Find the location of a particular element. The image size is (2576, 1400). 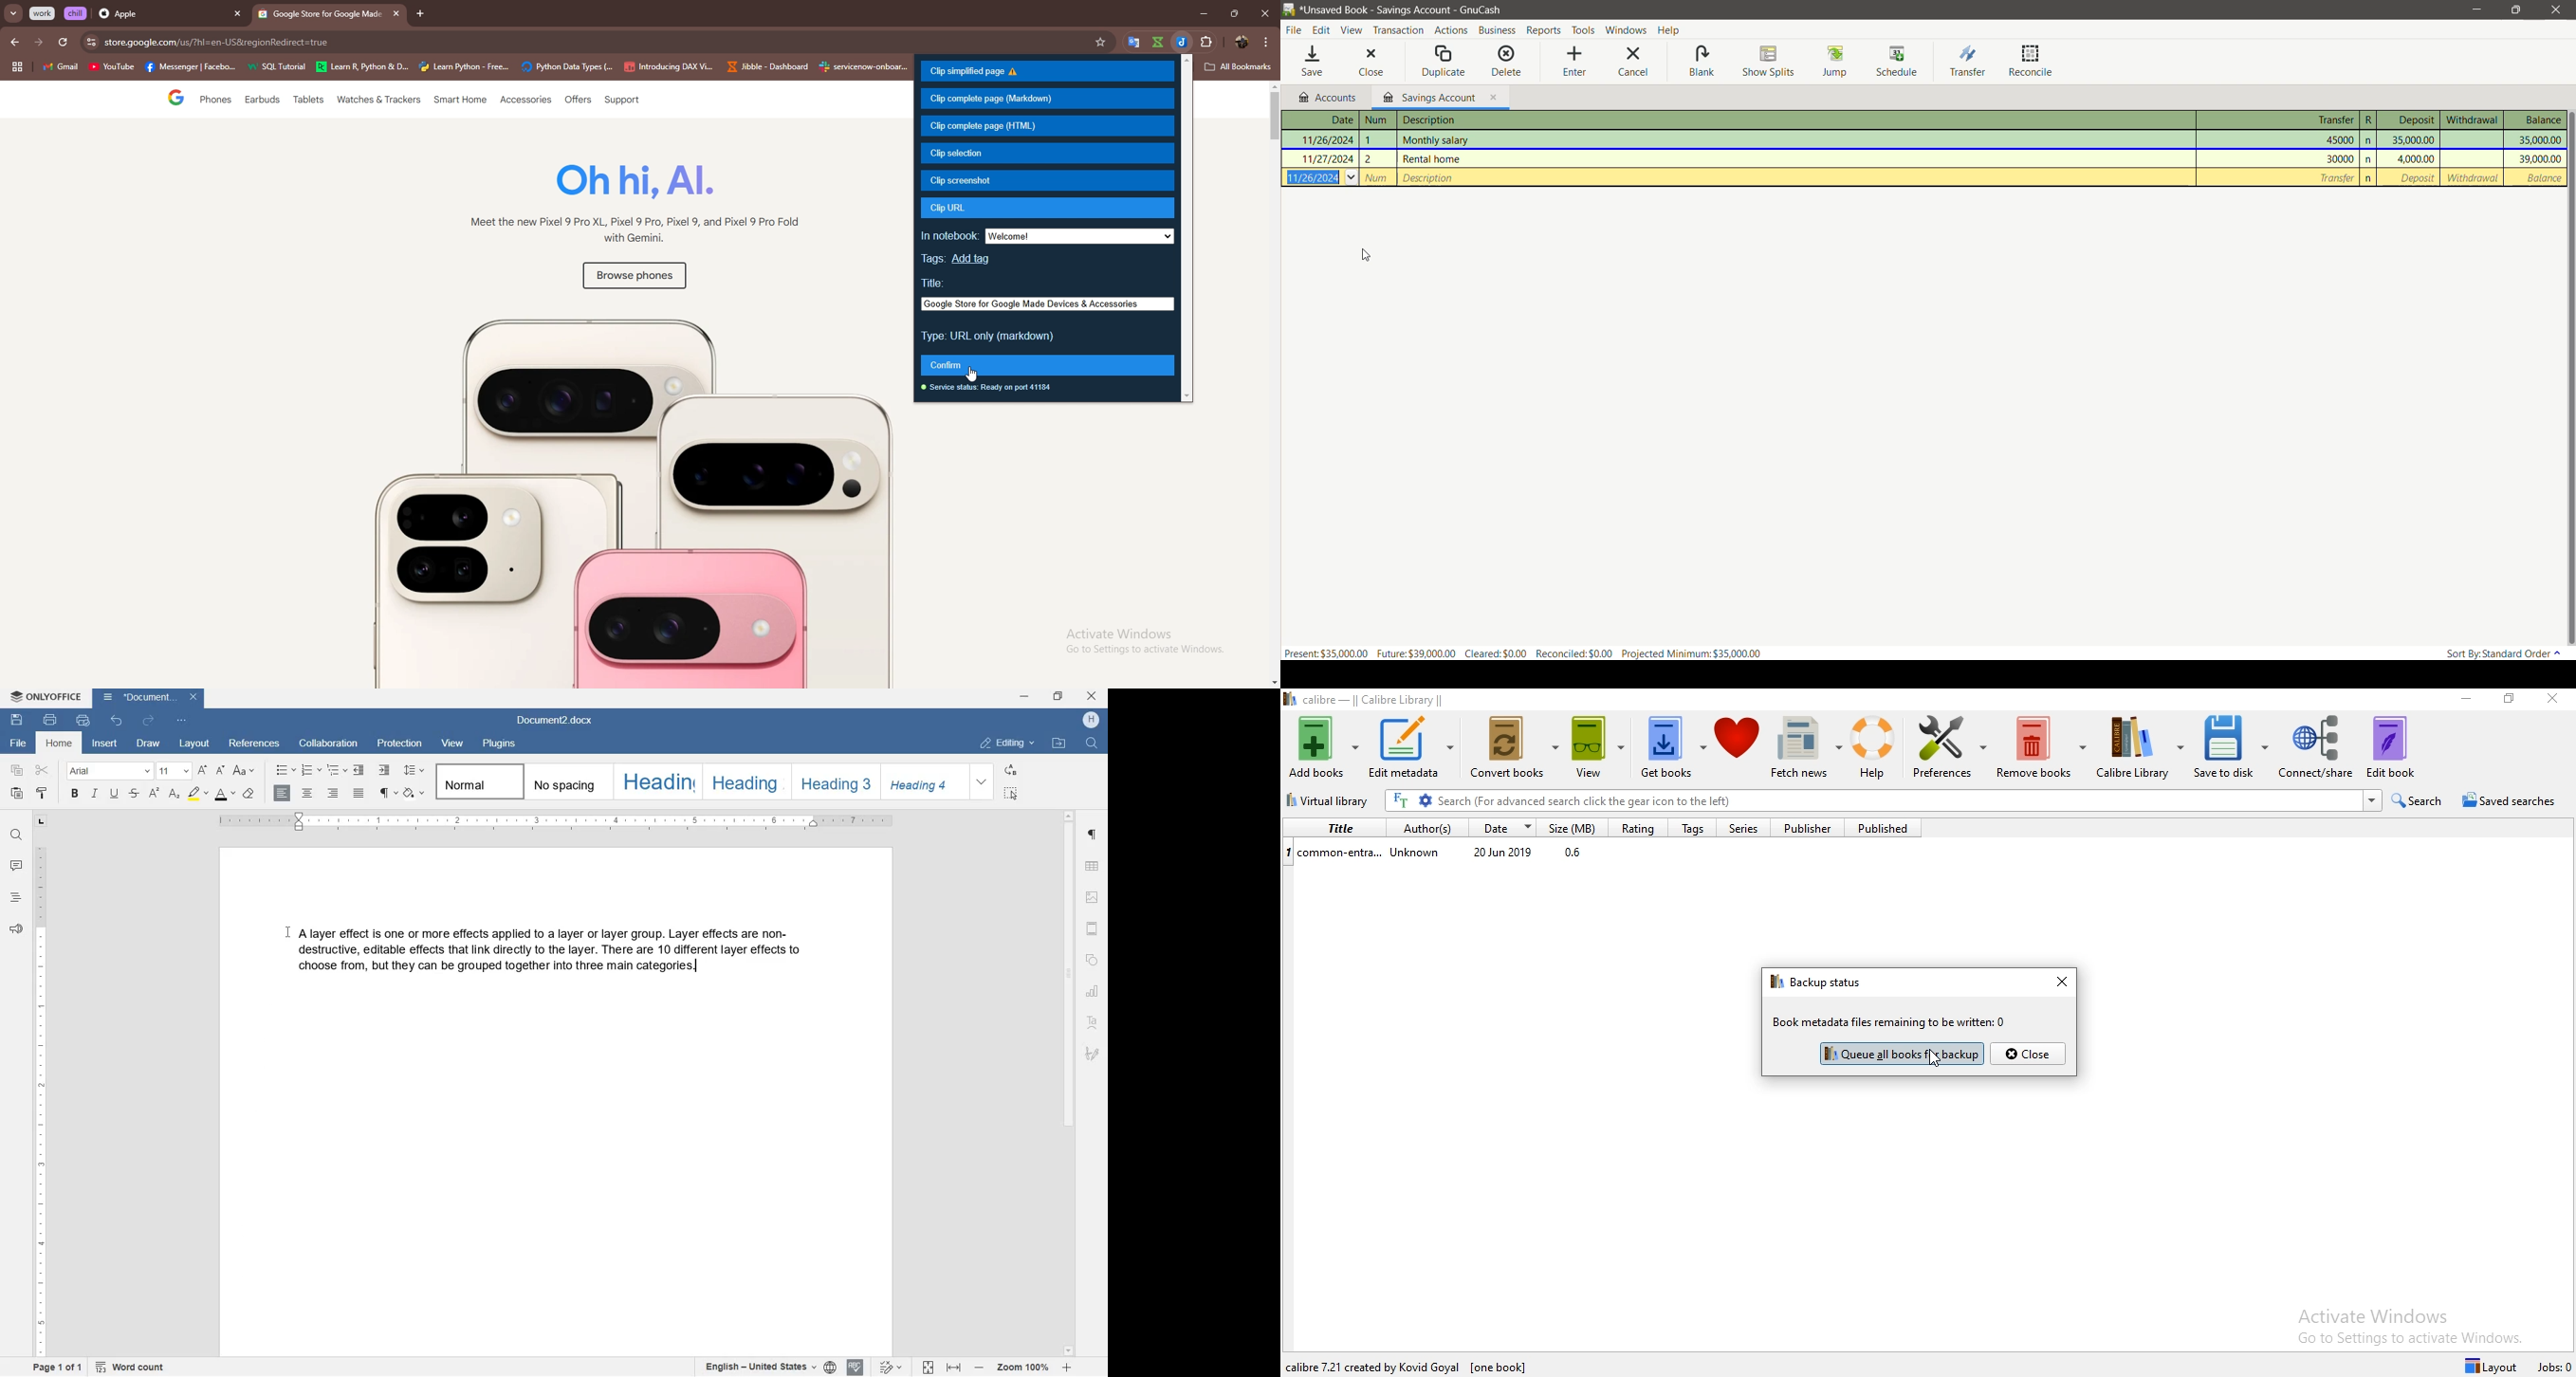

Offers is located at coordinates (577, 100).